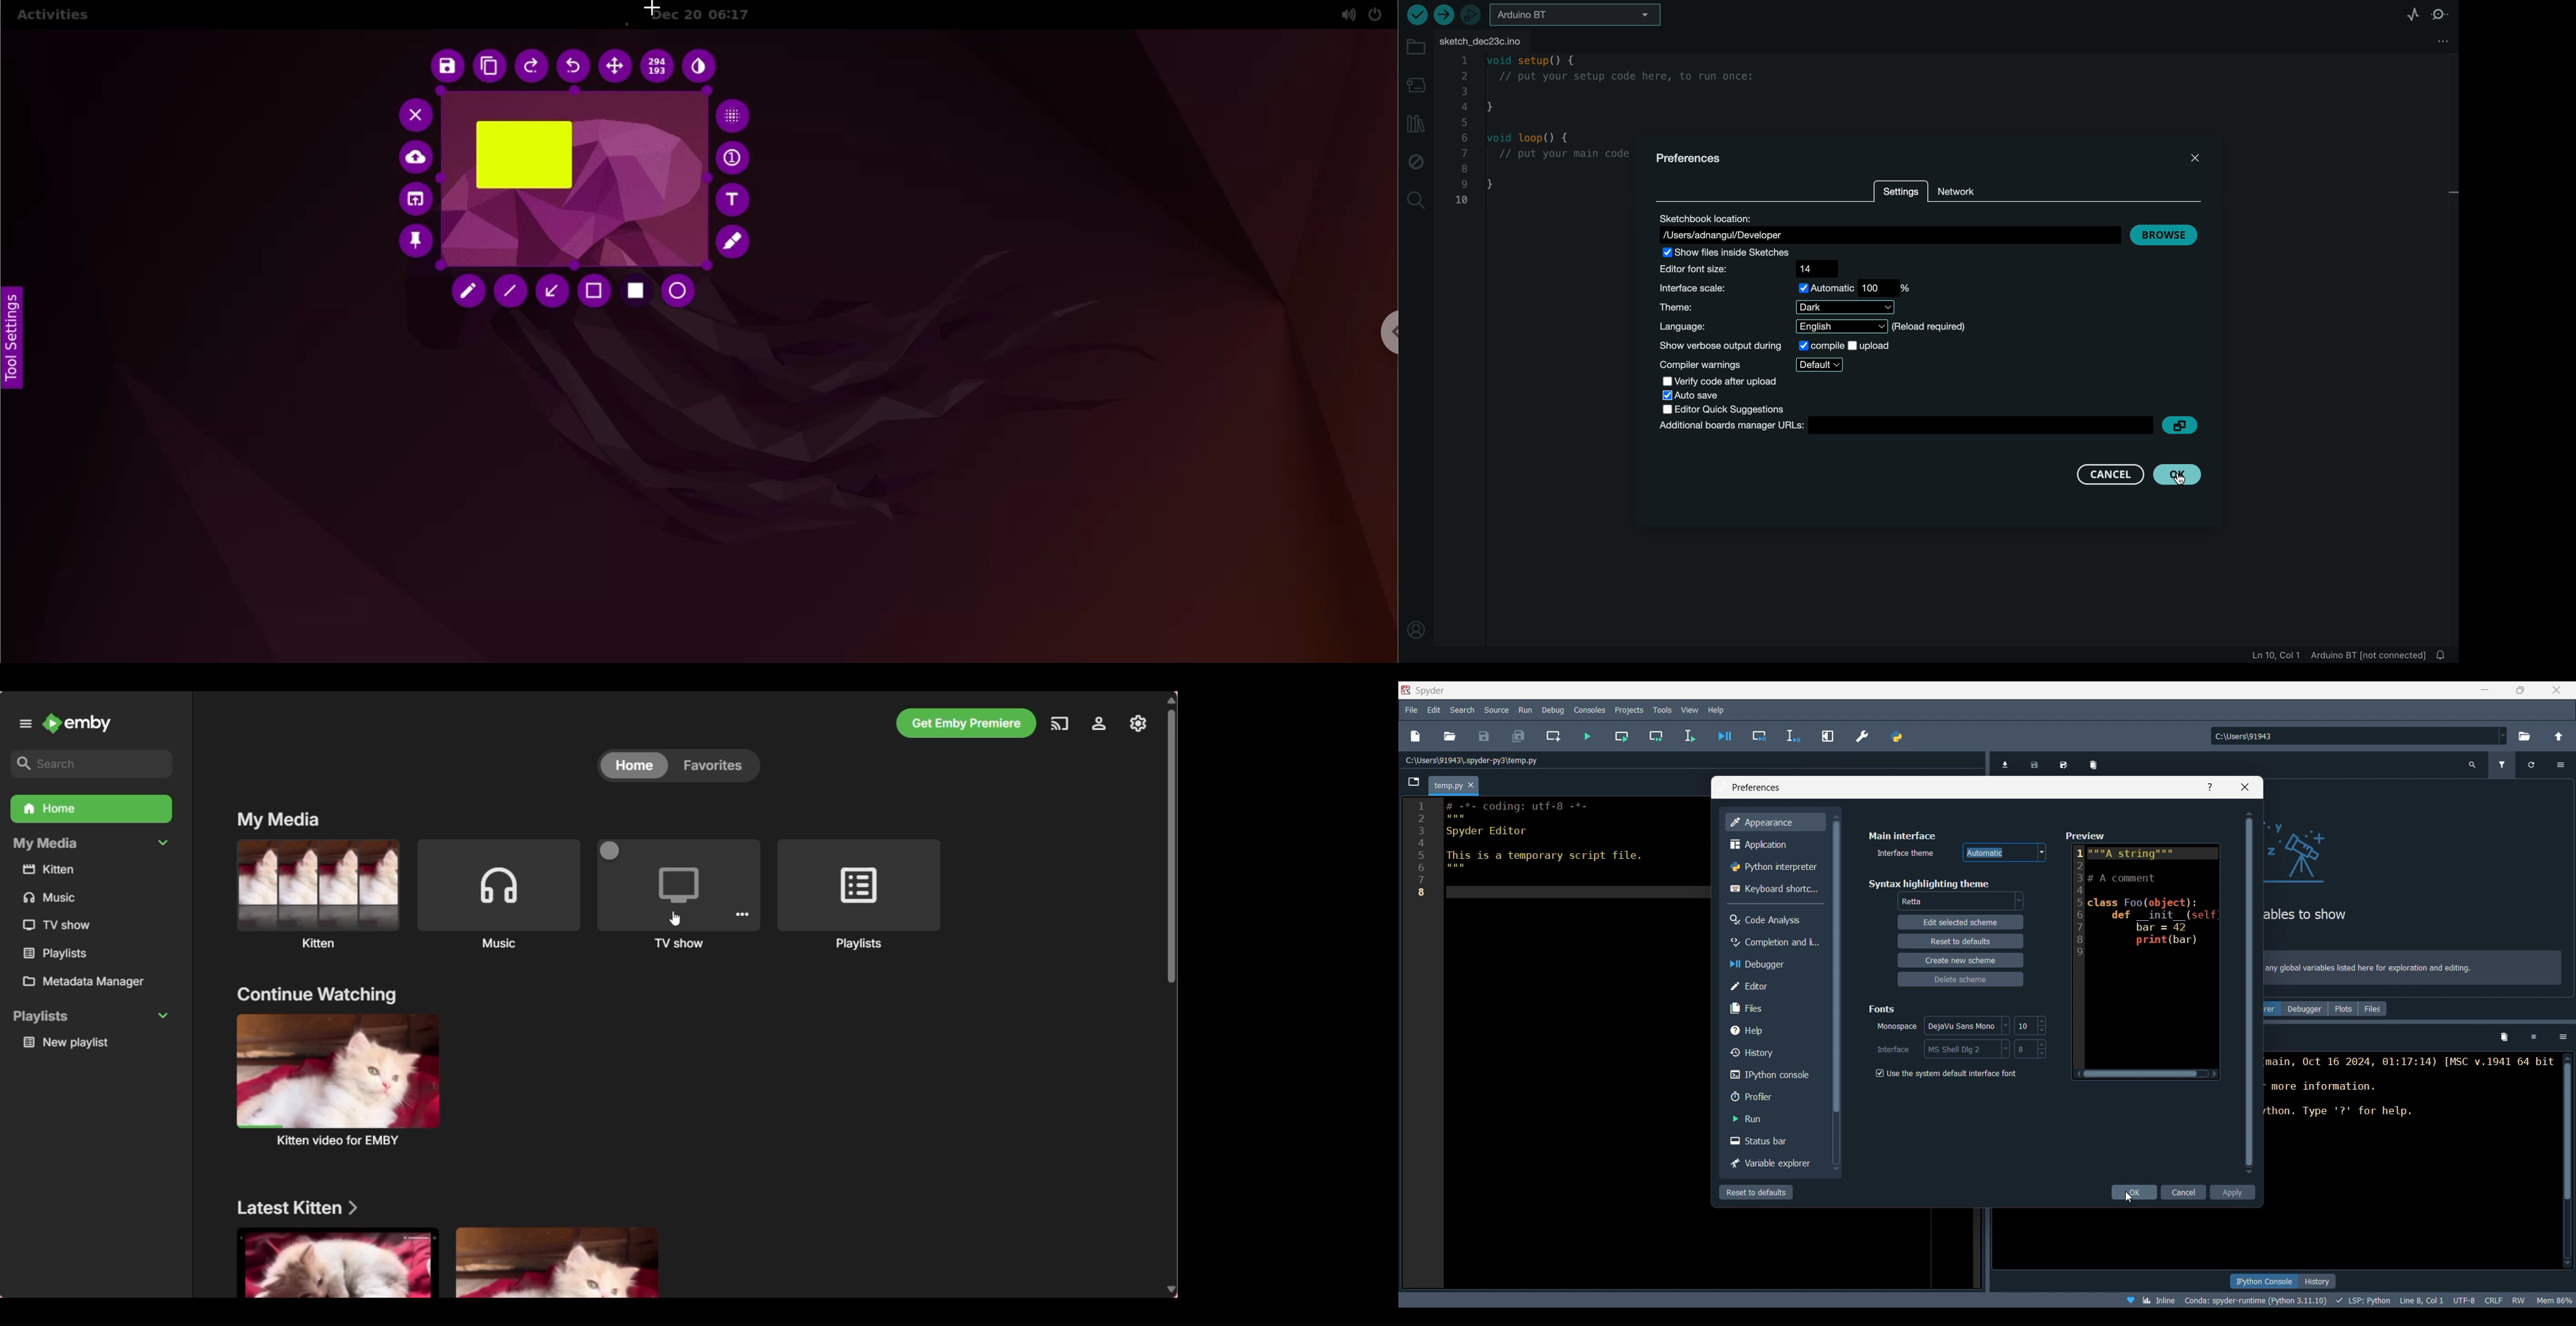 This screenshot has height=1344, width=2576. Describe the element at coordinates (2273, 1009) in the screenshot. I see `Variable explorer, current selection highlighted` at that location.